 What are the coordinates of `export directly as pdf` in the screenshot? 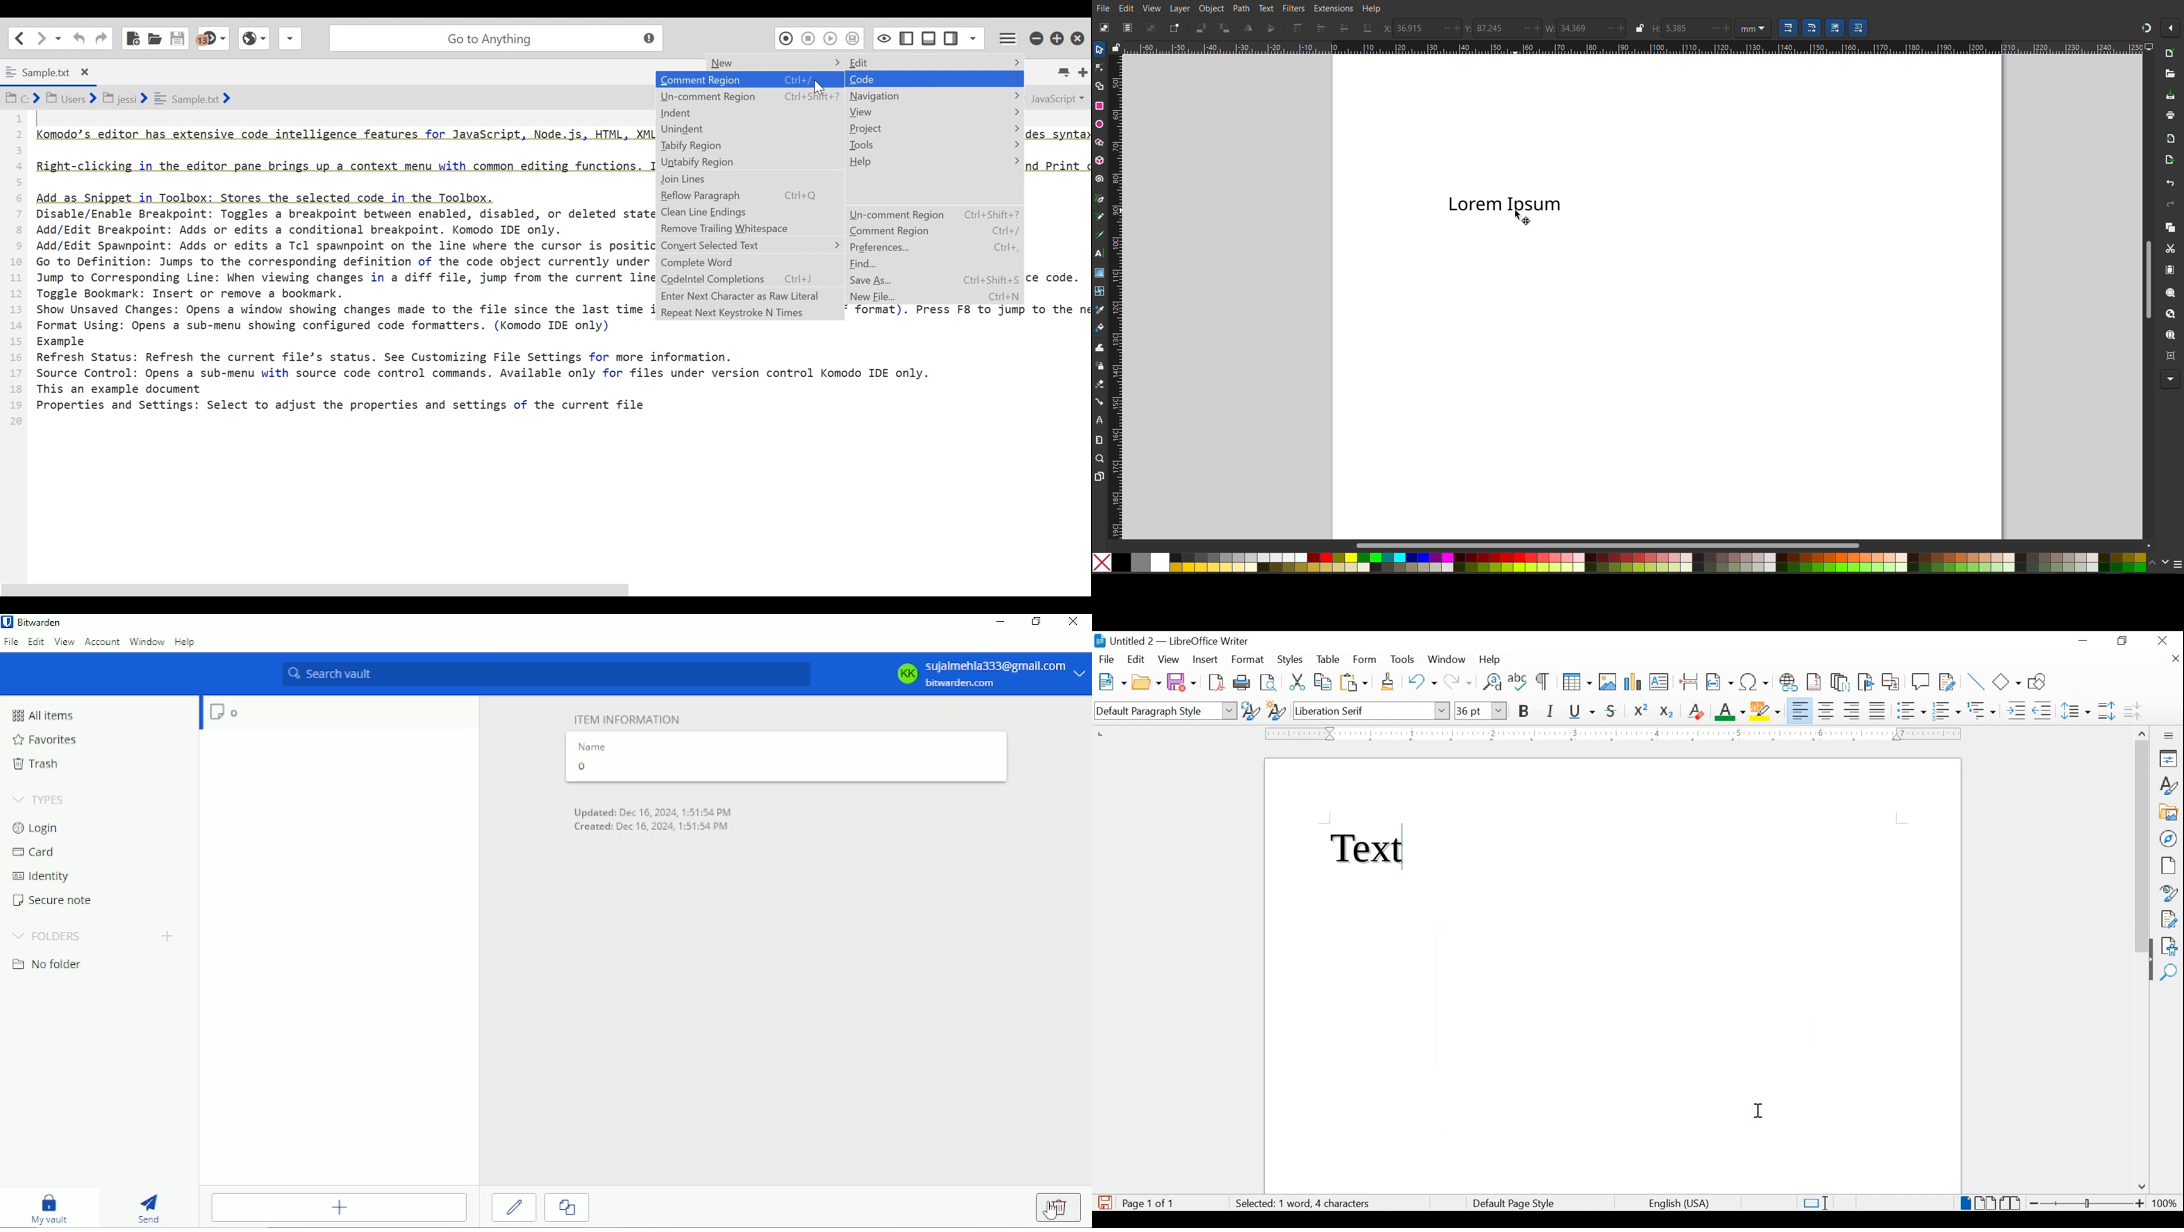 It's located at (1218, 683).